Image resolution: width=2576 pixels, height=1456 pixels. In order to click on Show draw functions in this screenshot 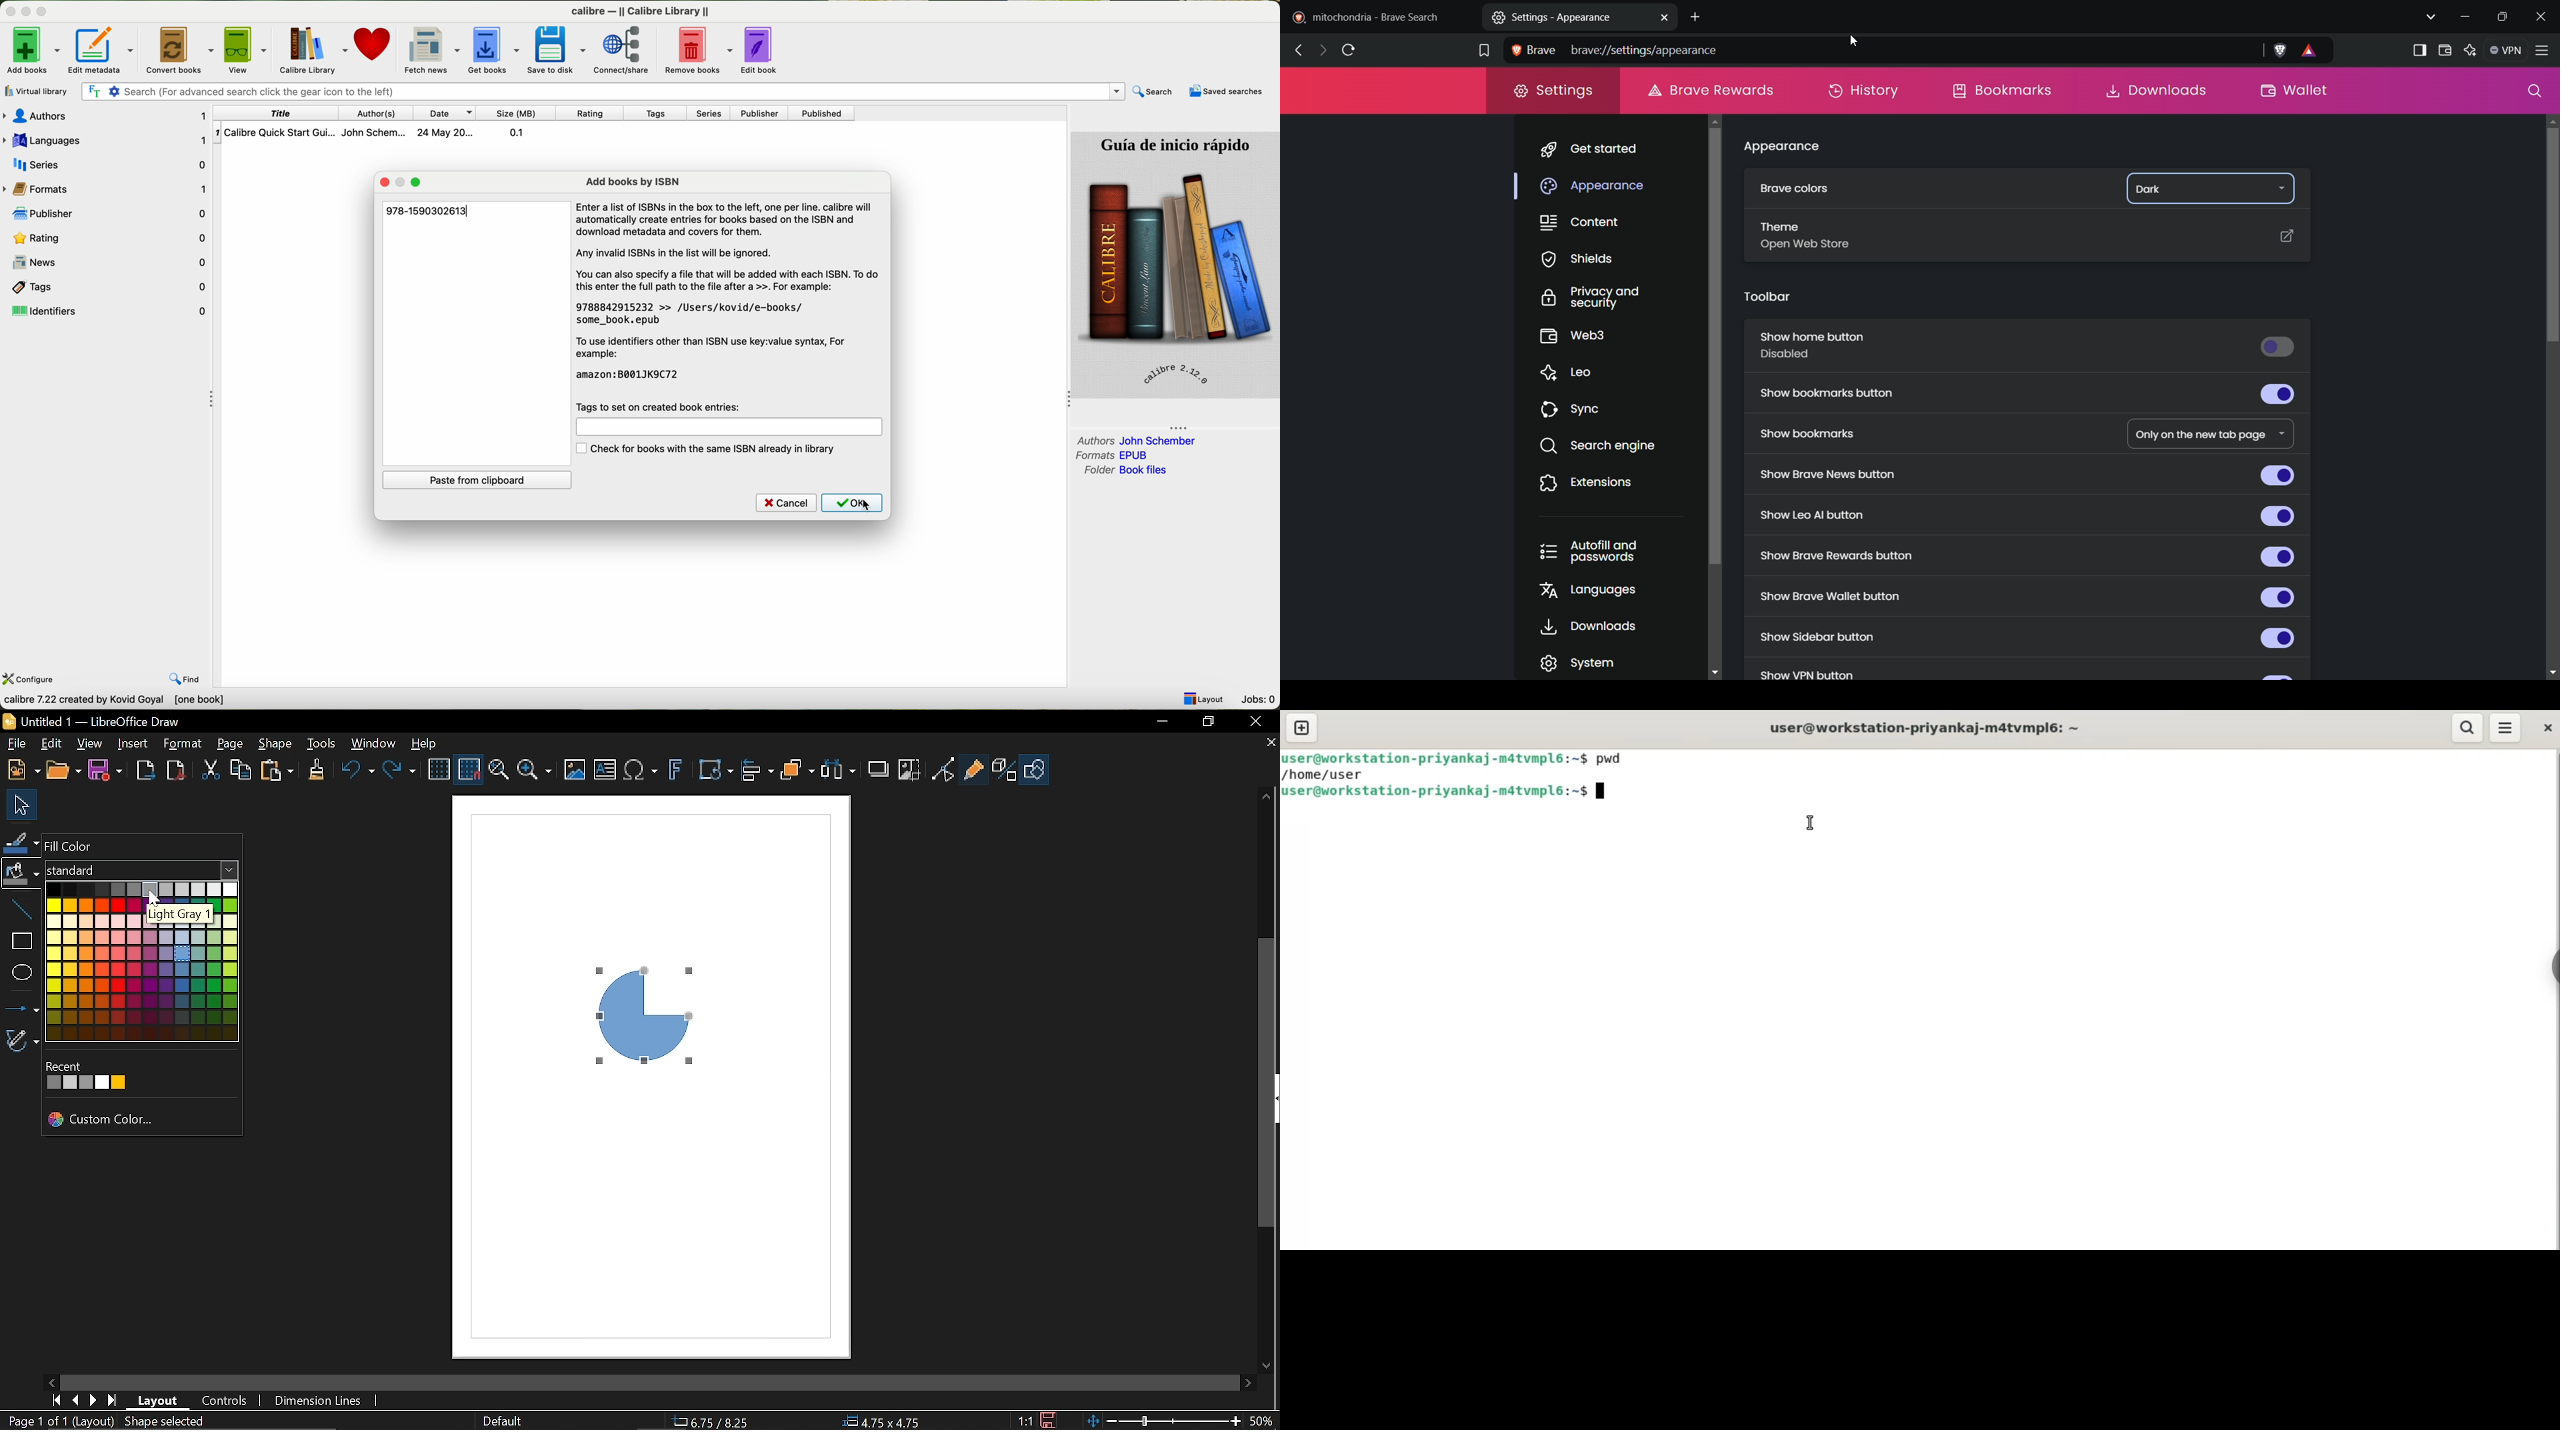, I will do `click(1034, 769)`.